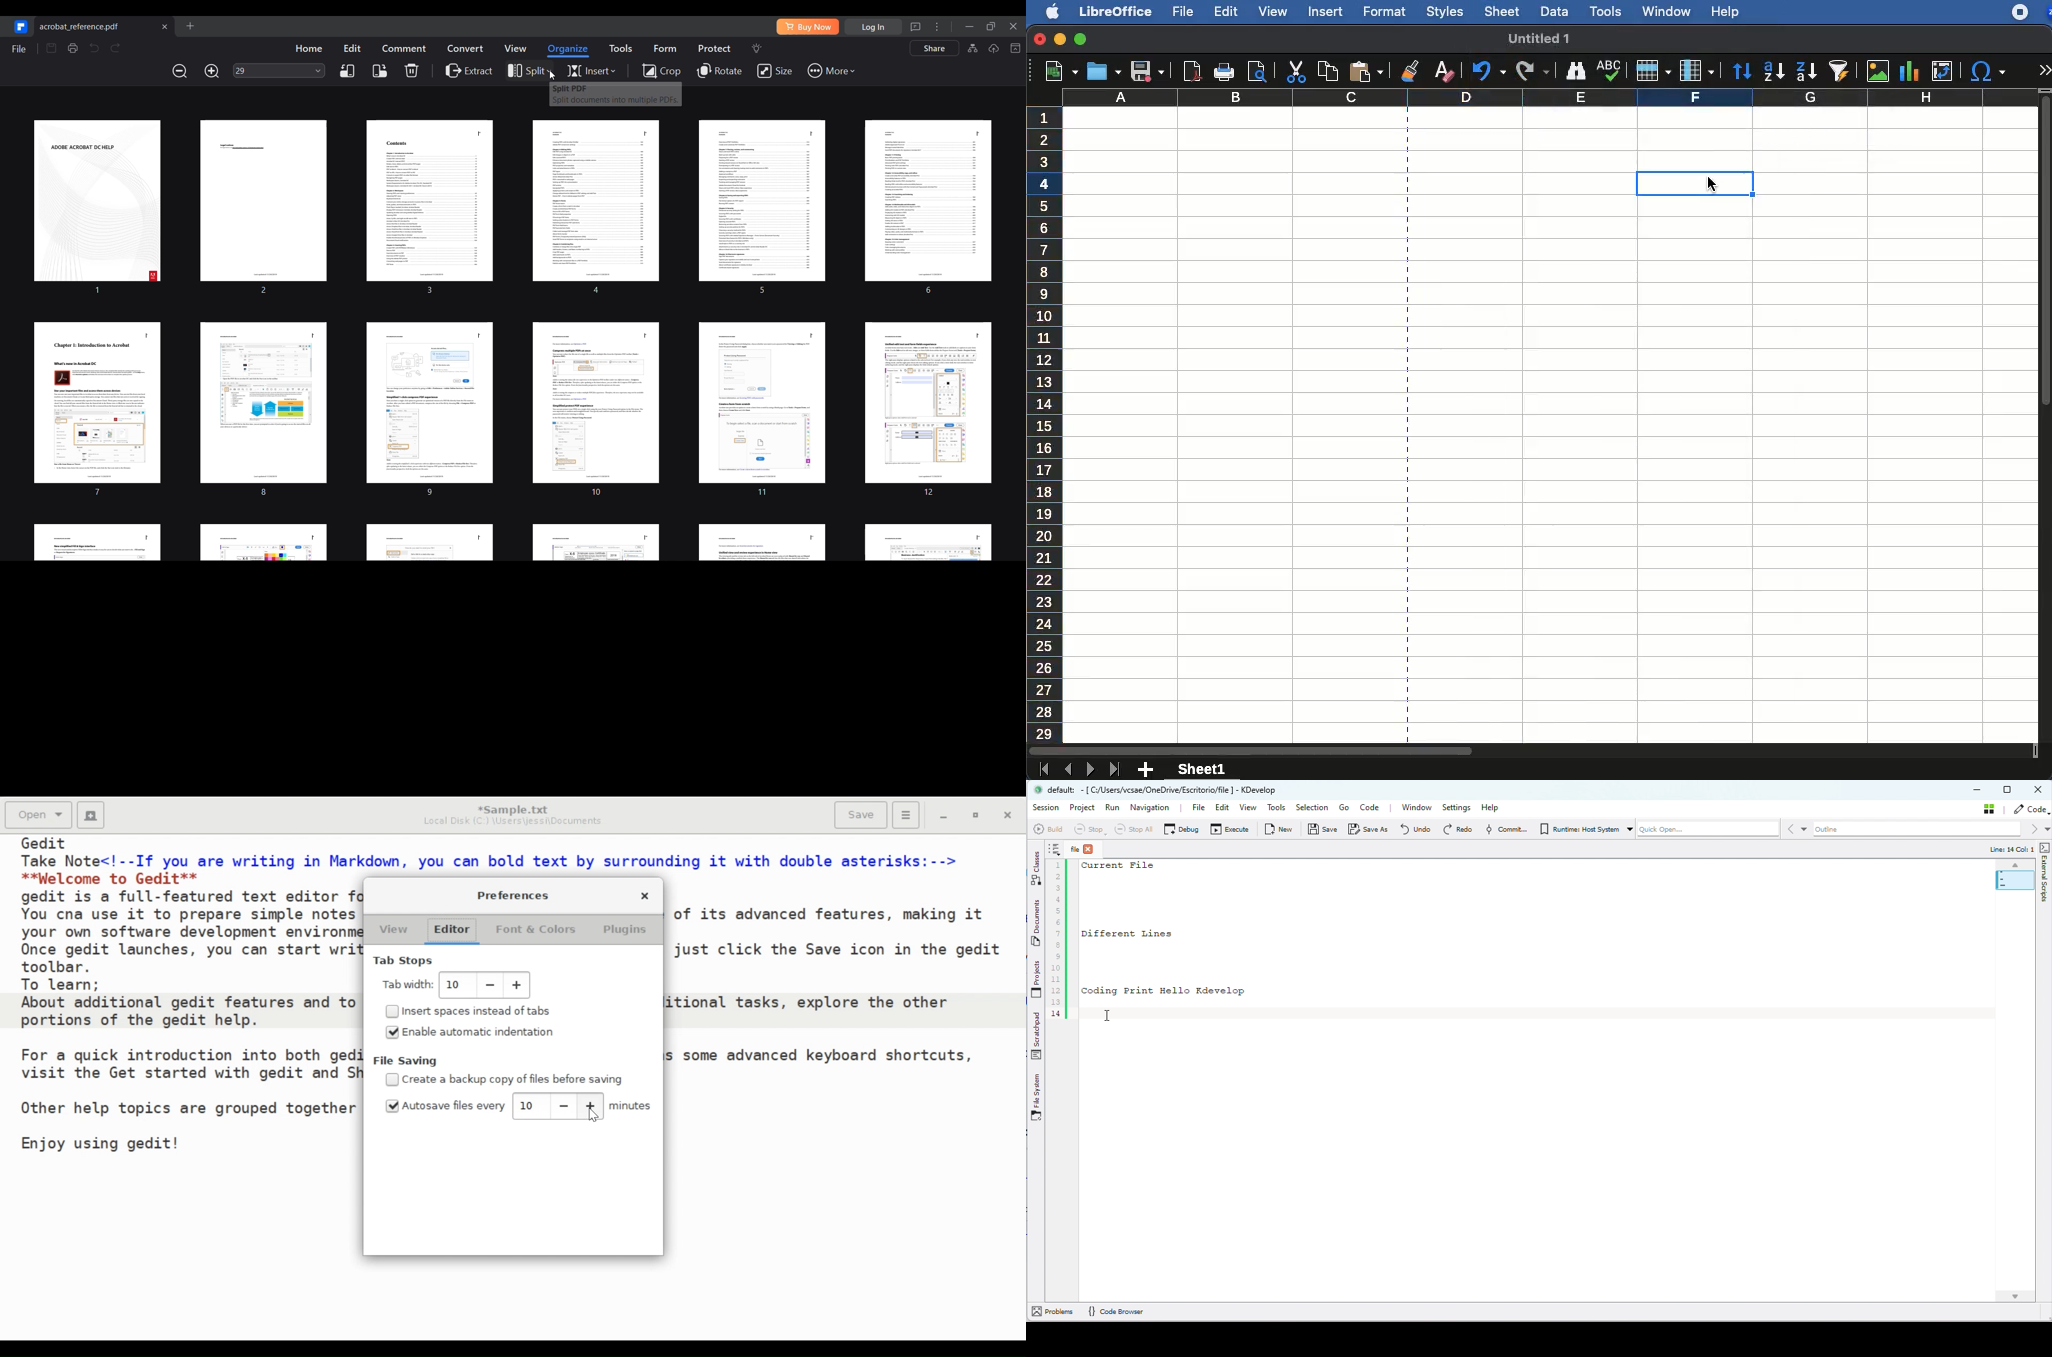 This screenshot has height=1372, width=2072. Describe the element at coordinates (1554, 10) in the screenshot. I see `data` at that location.